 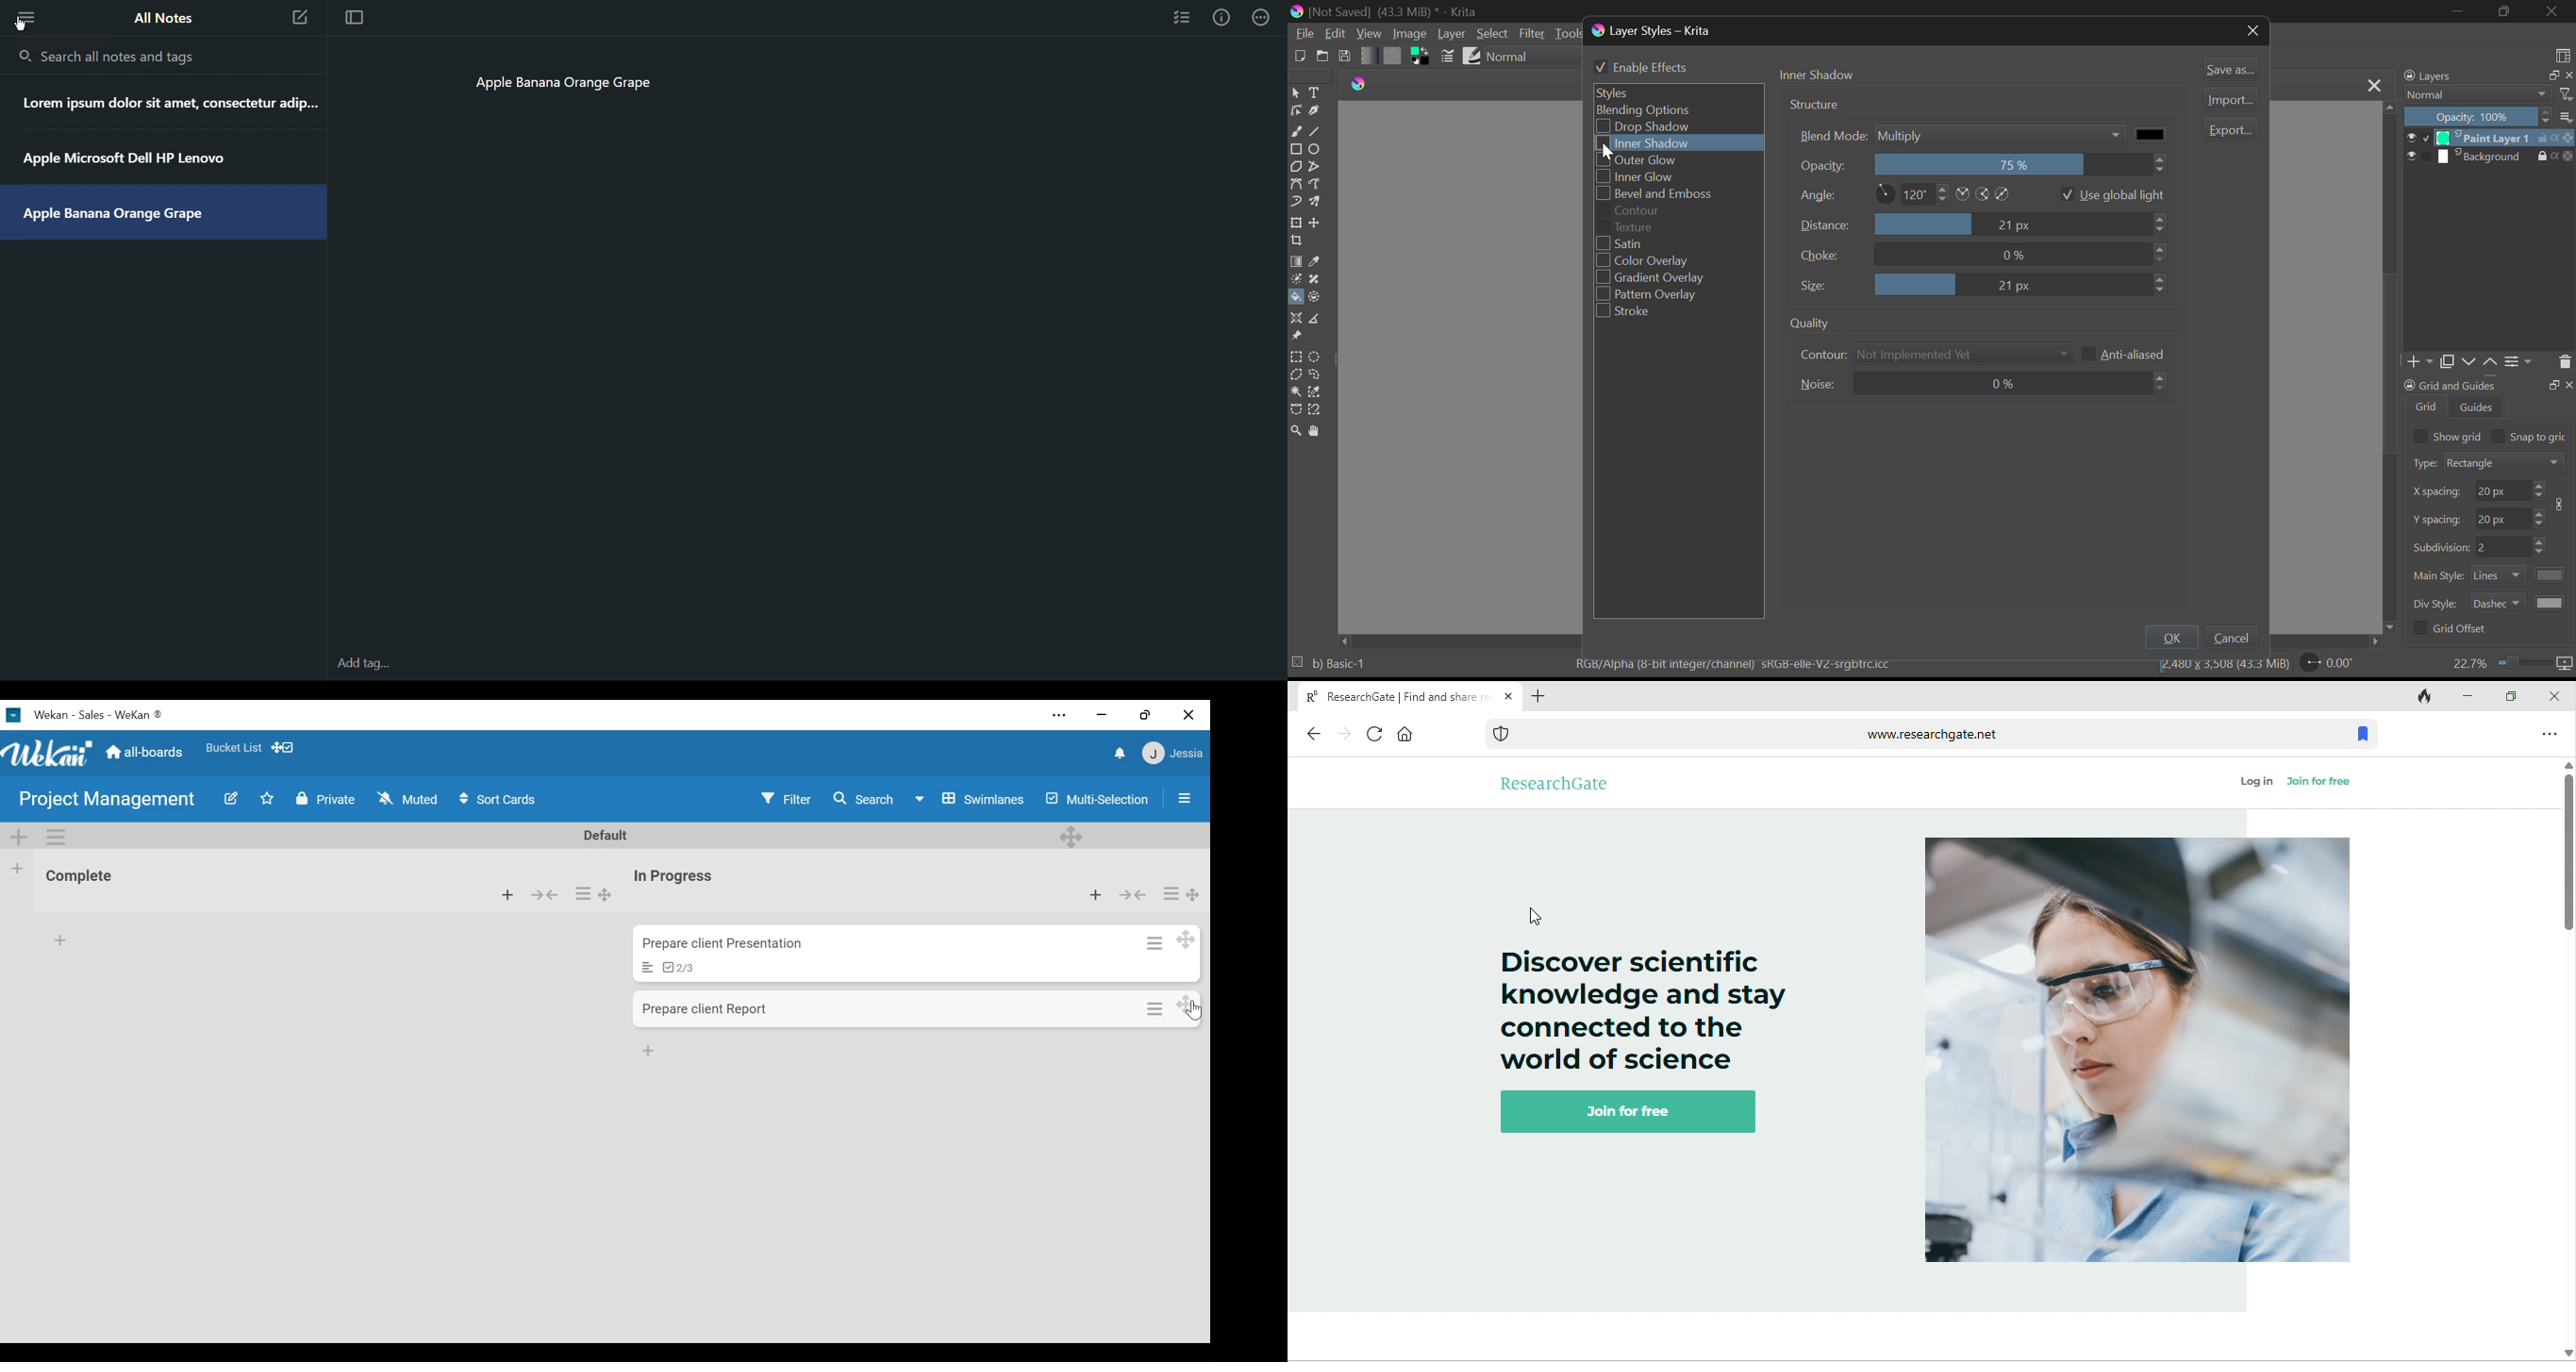 What do you see at coordinates (727, 945) in the screenshot?
I see `Prepare client presentation` at bounding box center [727, 945].